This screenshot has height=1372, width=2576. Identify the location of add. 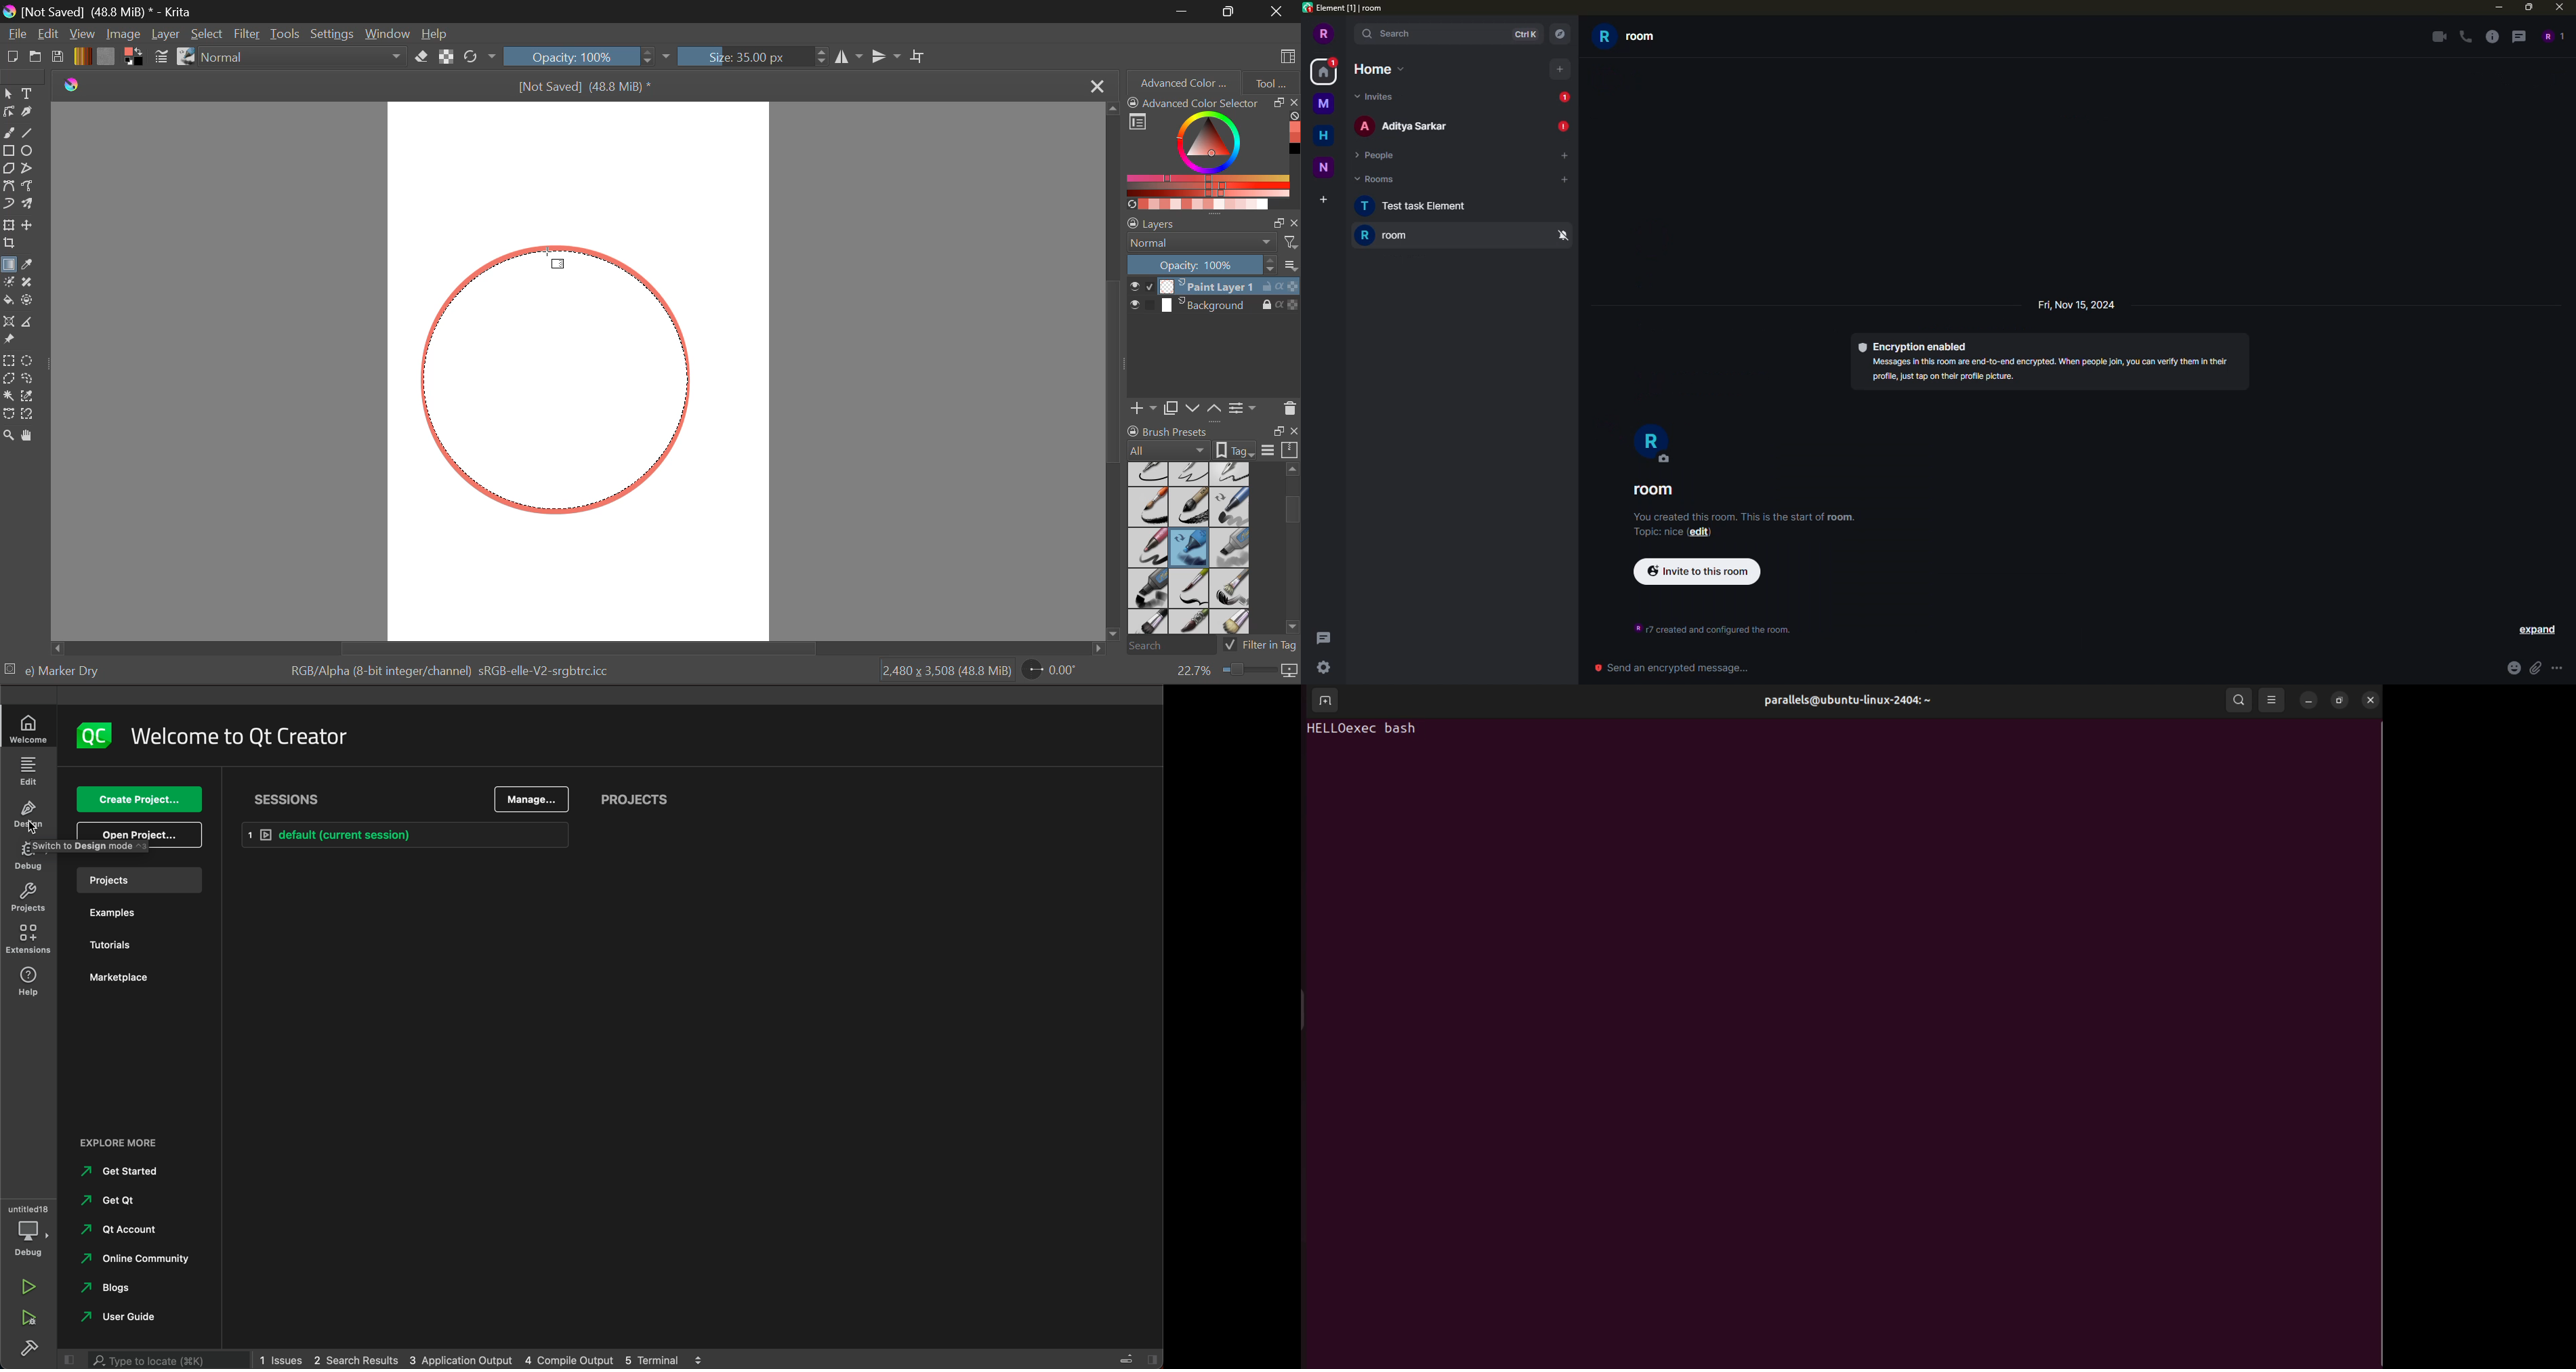
(1561, 180).